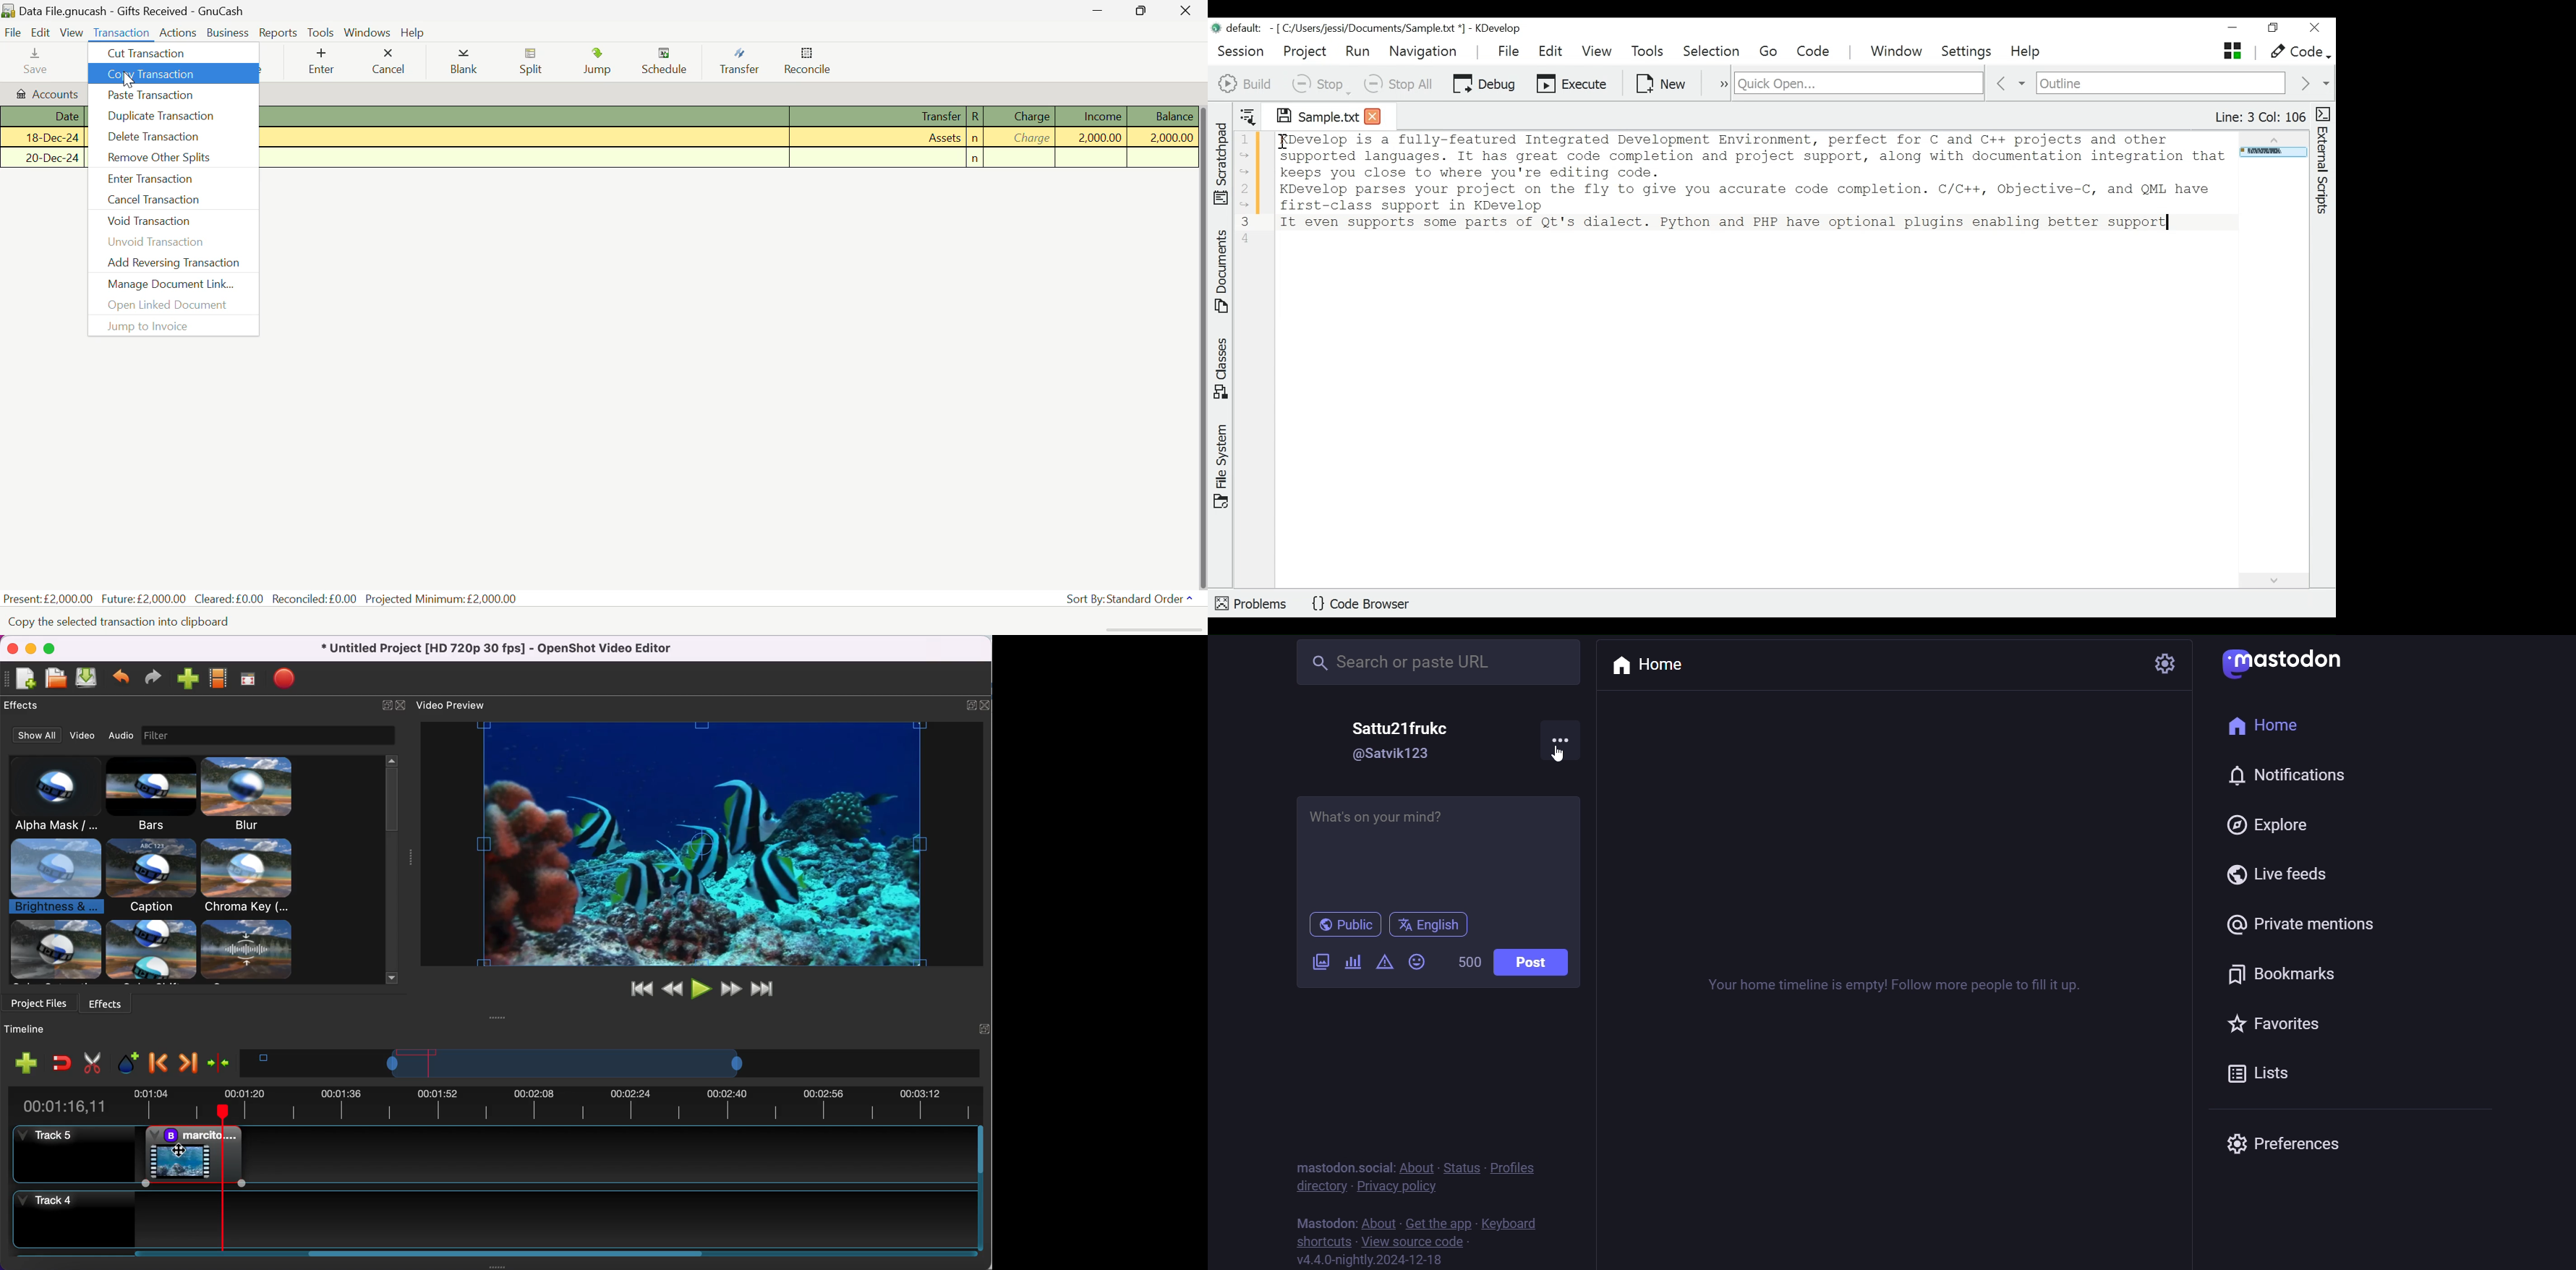 This screenshot has width=2576, height=1288. What do you see at coordinates (1162, 116) in the screenshot?
I see `Balance` at bounding box center [1162, 116].